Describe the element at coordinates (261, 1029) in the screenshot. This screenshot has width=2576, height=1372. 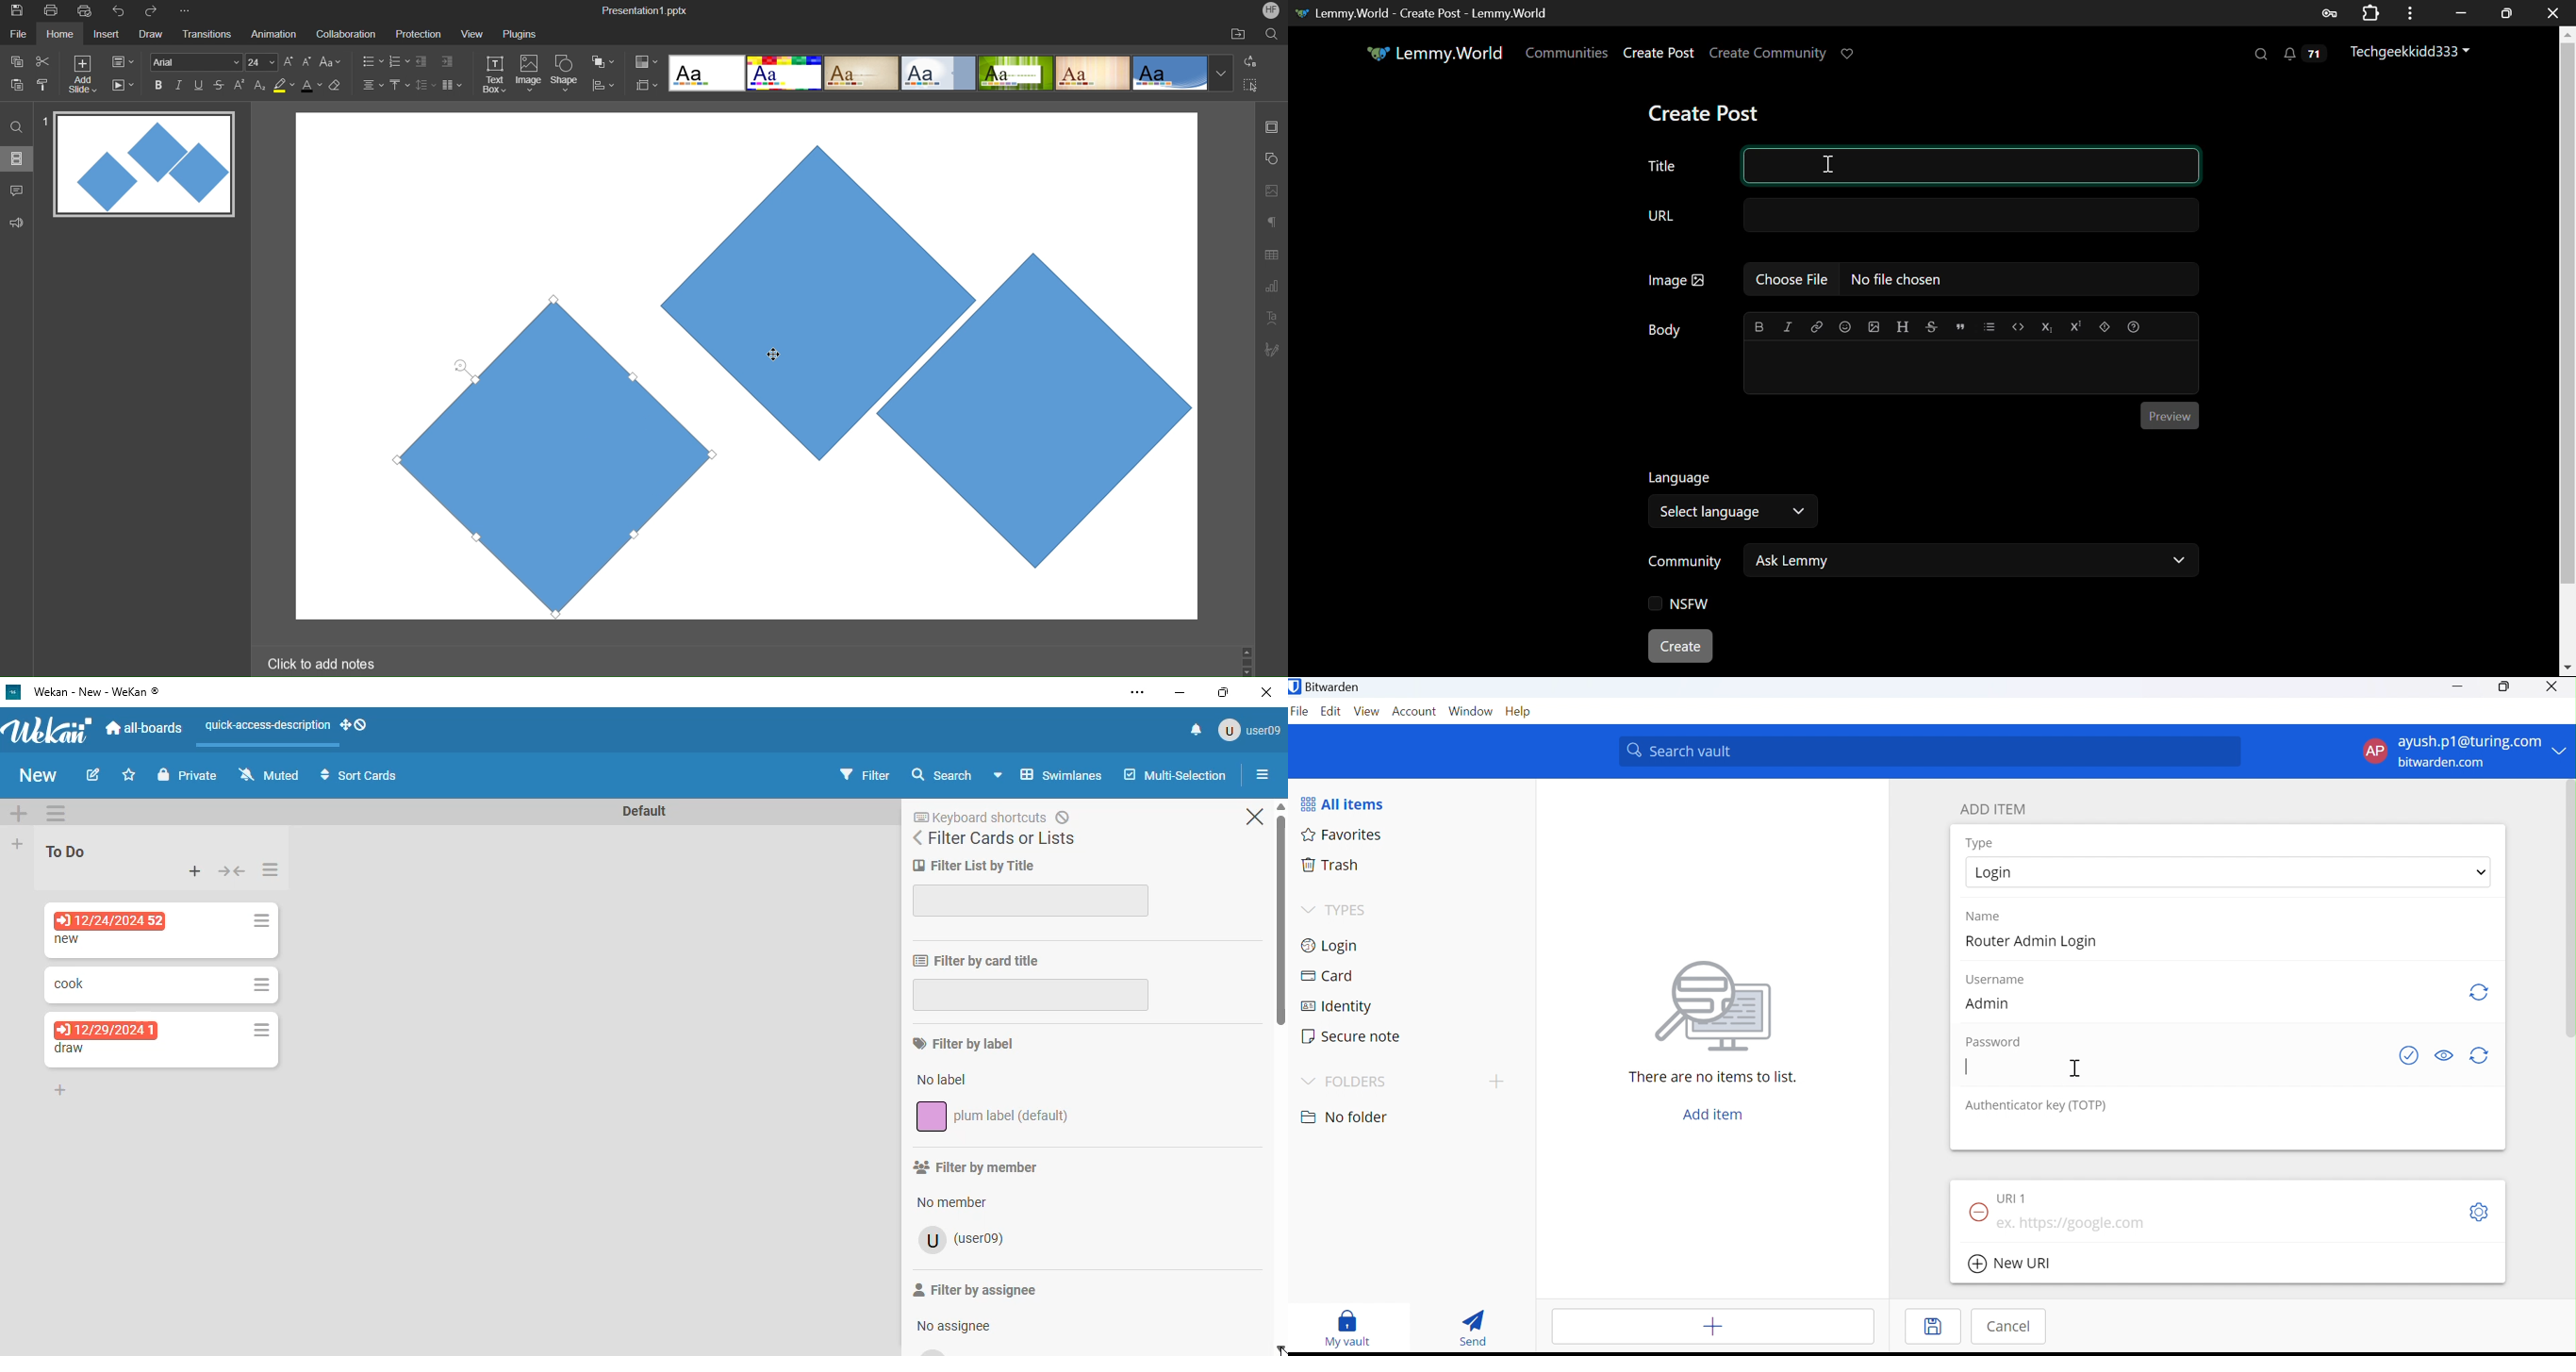
I see `card actions` at that location.